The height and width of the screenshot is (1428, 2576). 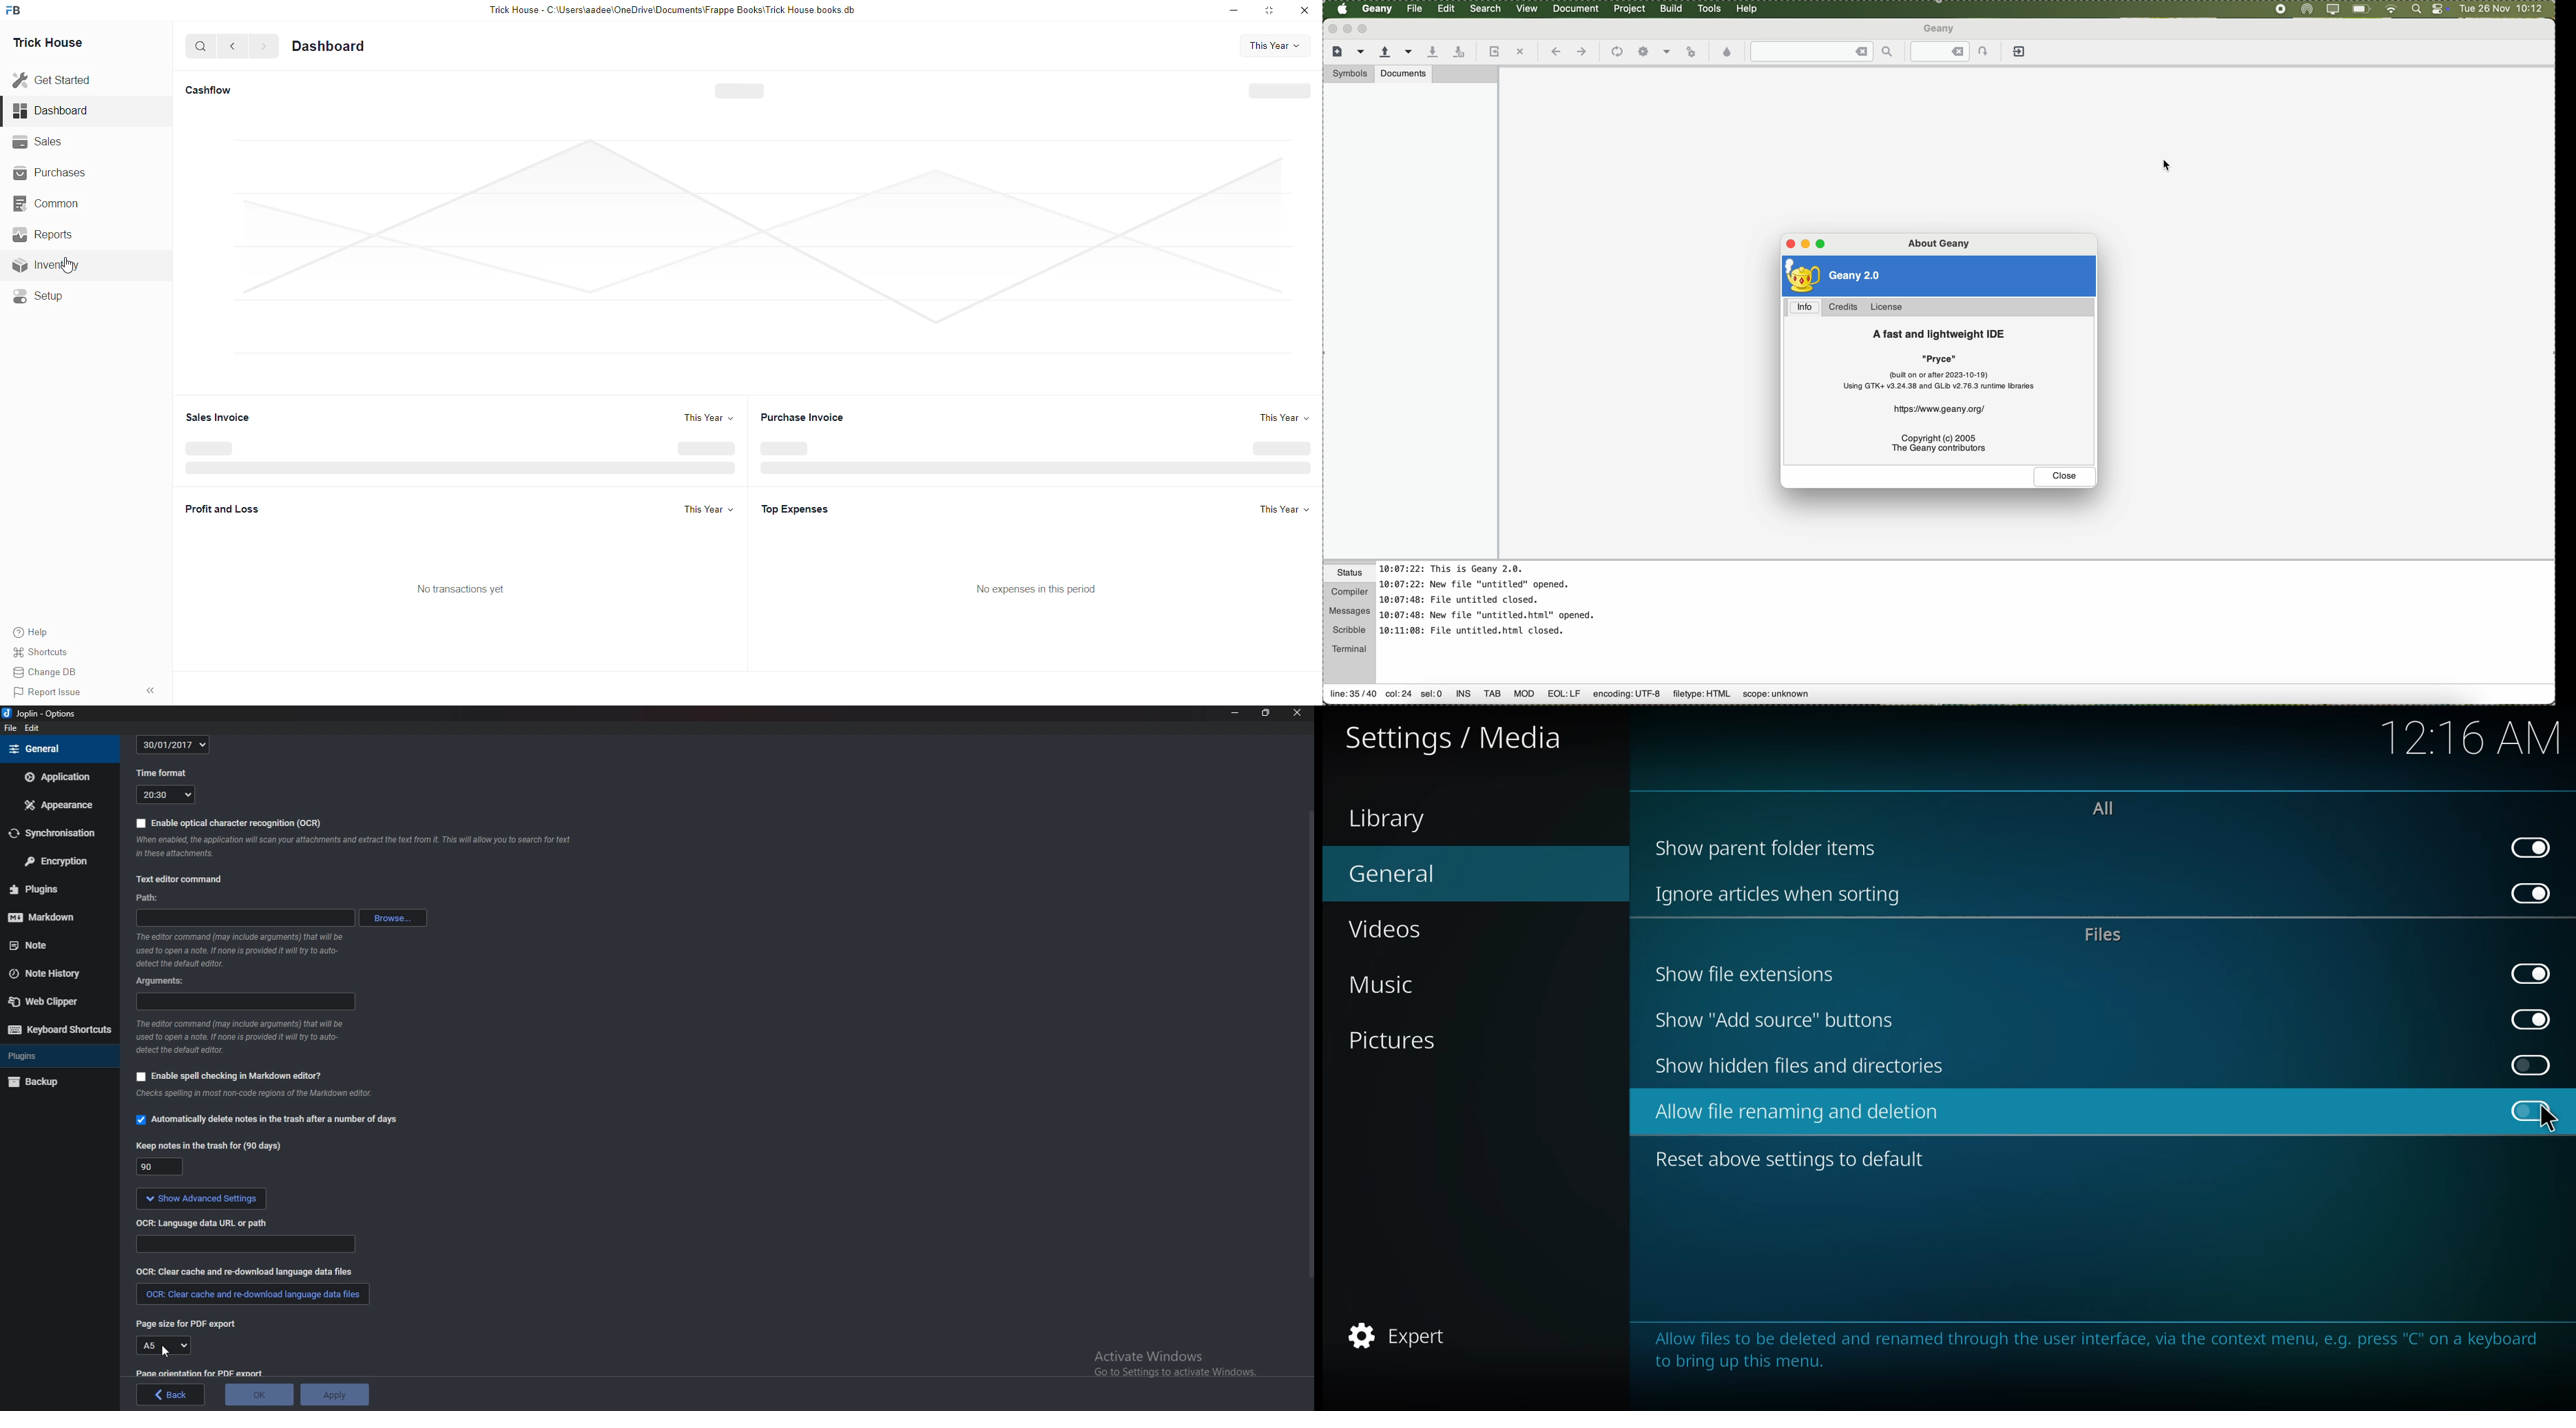 I want to click on Purchases, so click(x=63, y=171).